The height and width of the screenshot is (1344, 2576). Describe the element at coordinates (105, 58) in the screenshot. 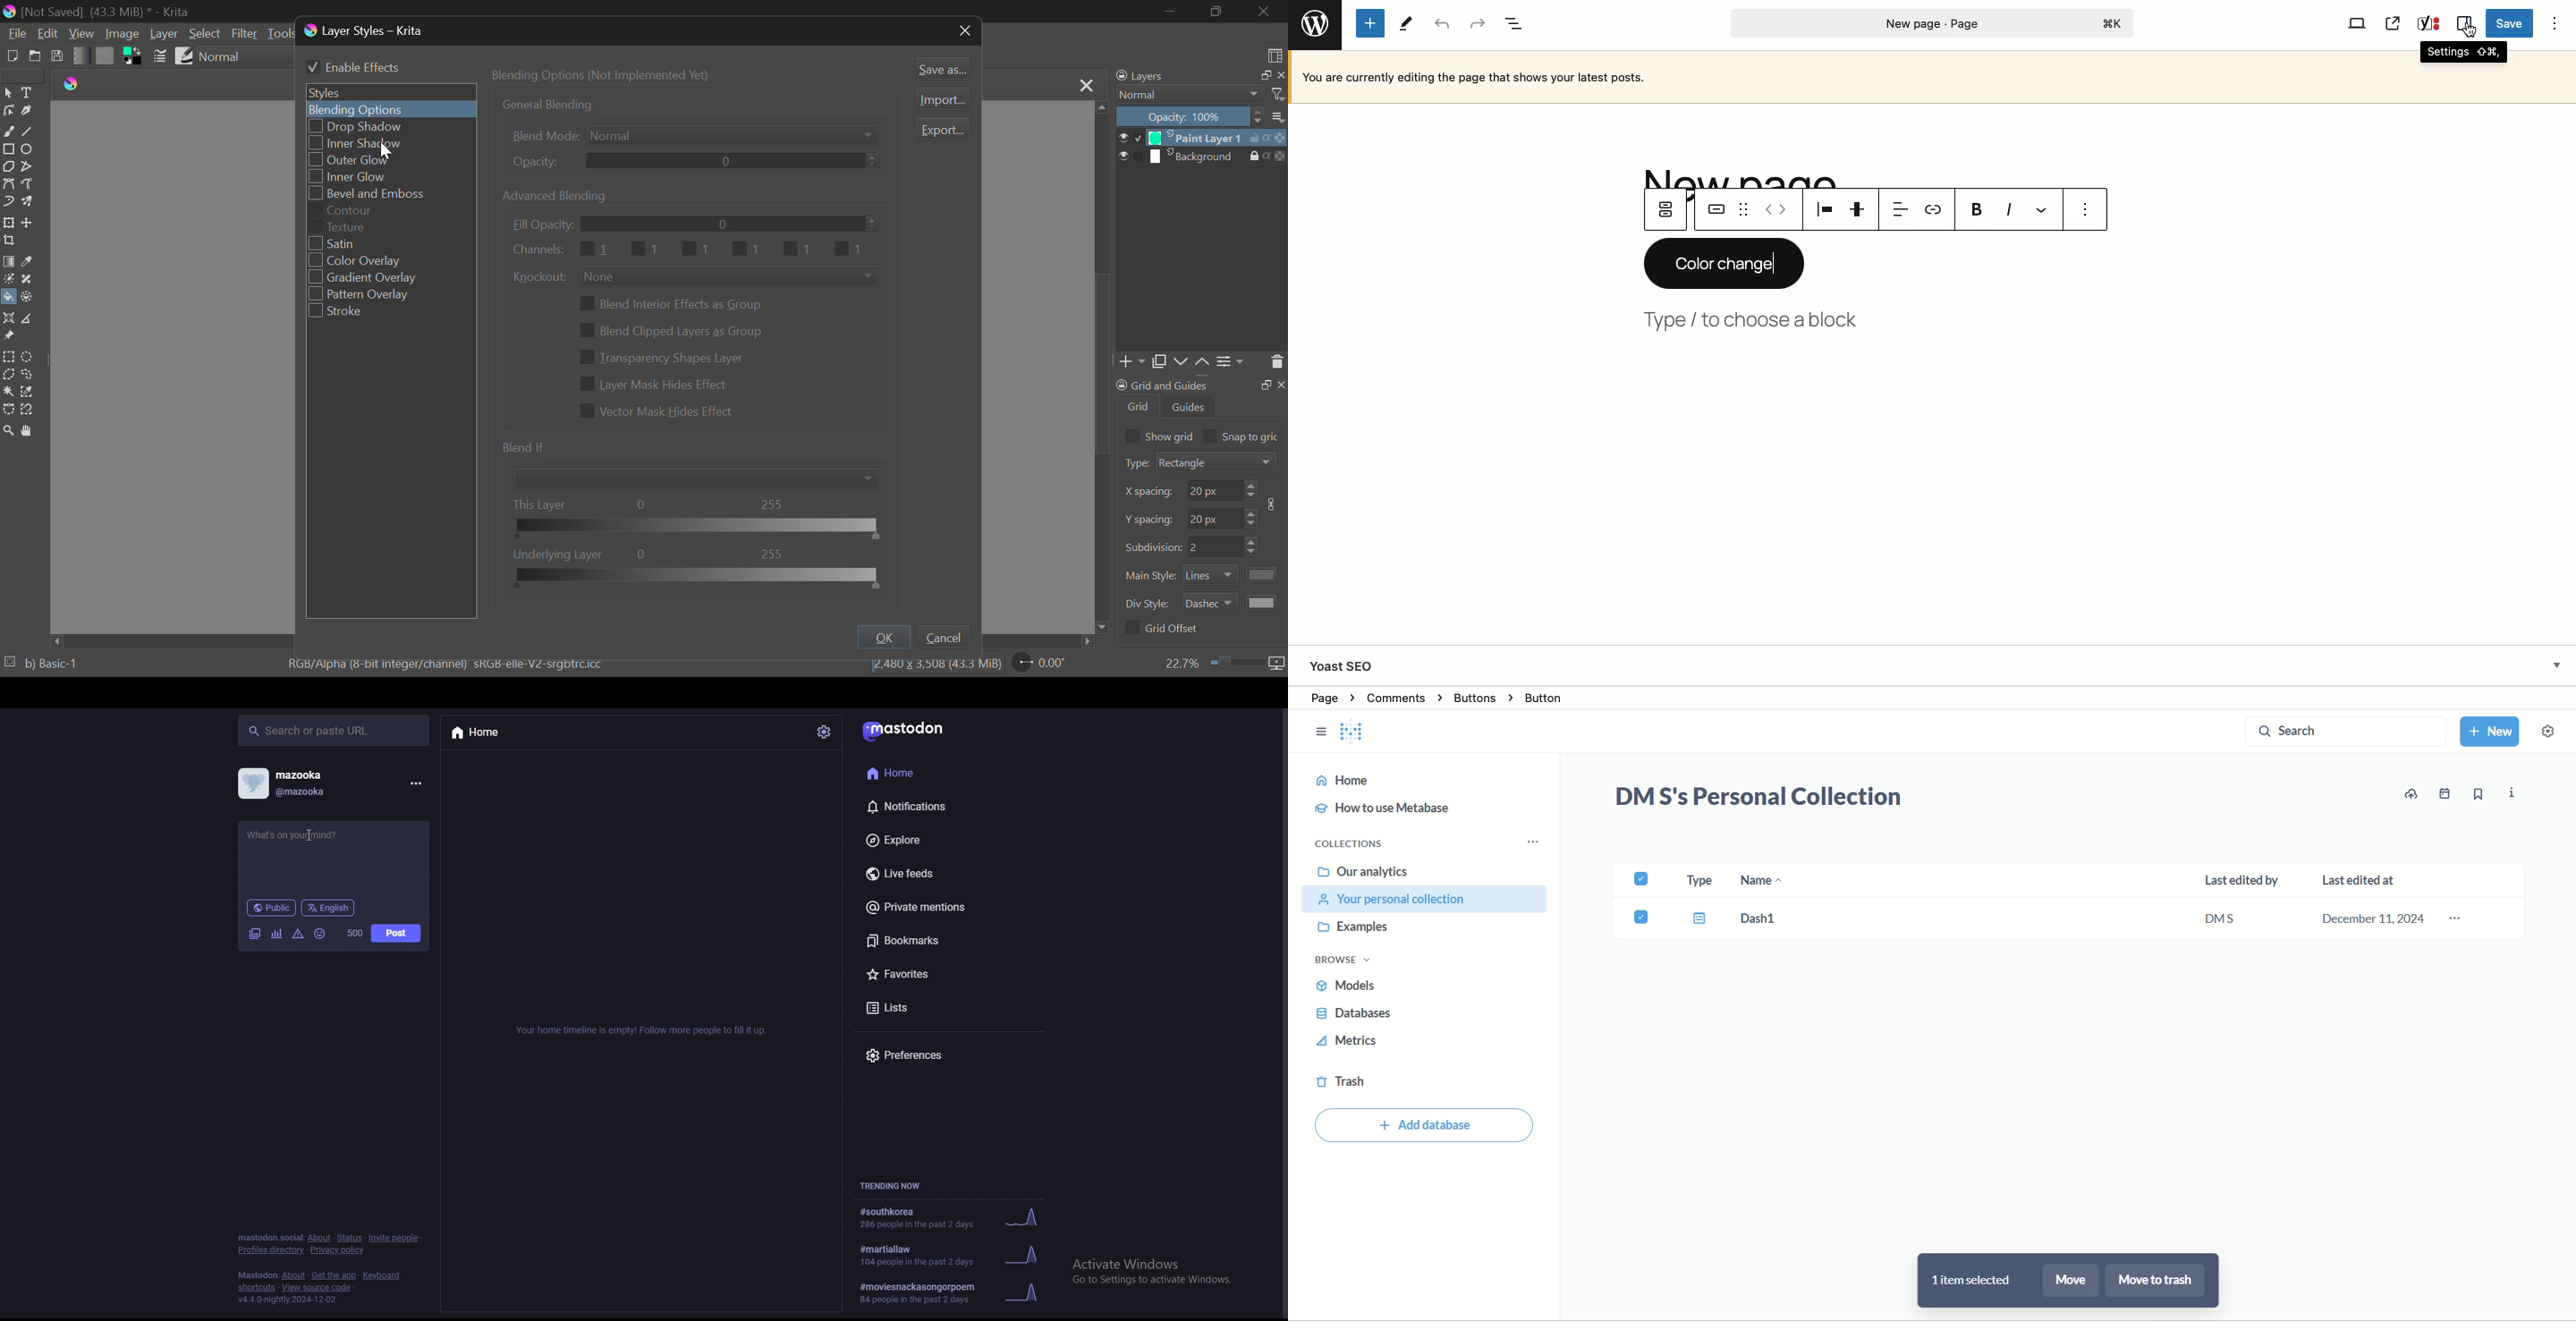

I see `Pattern` at that location.